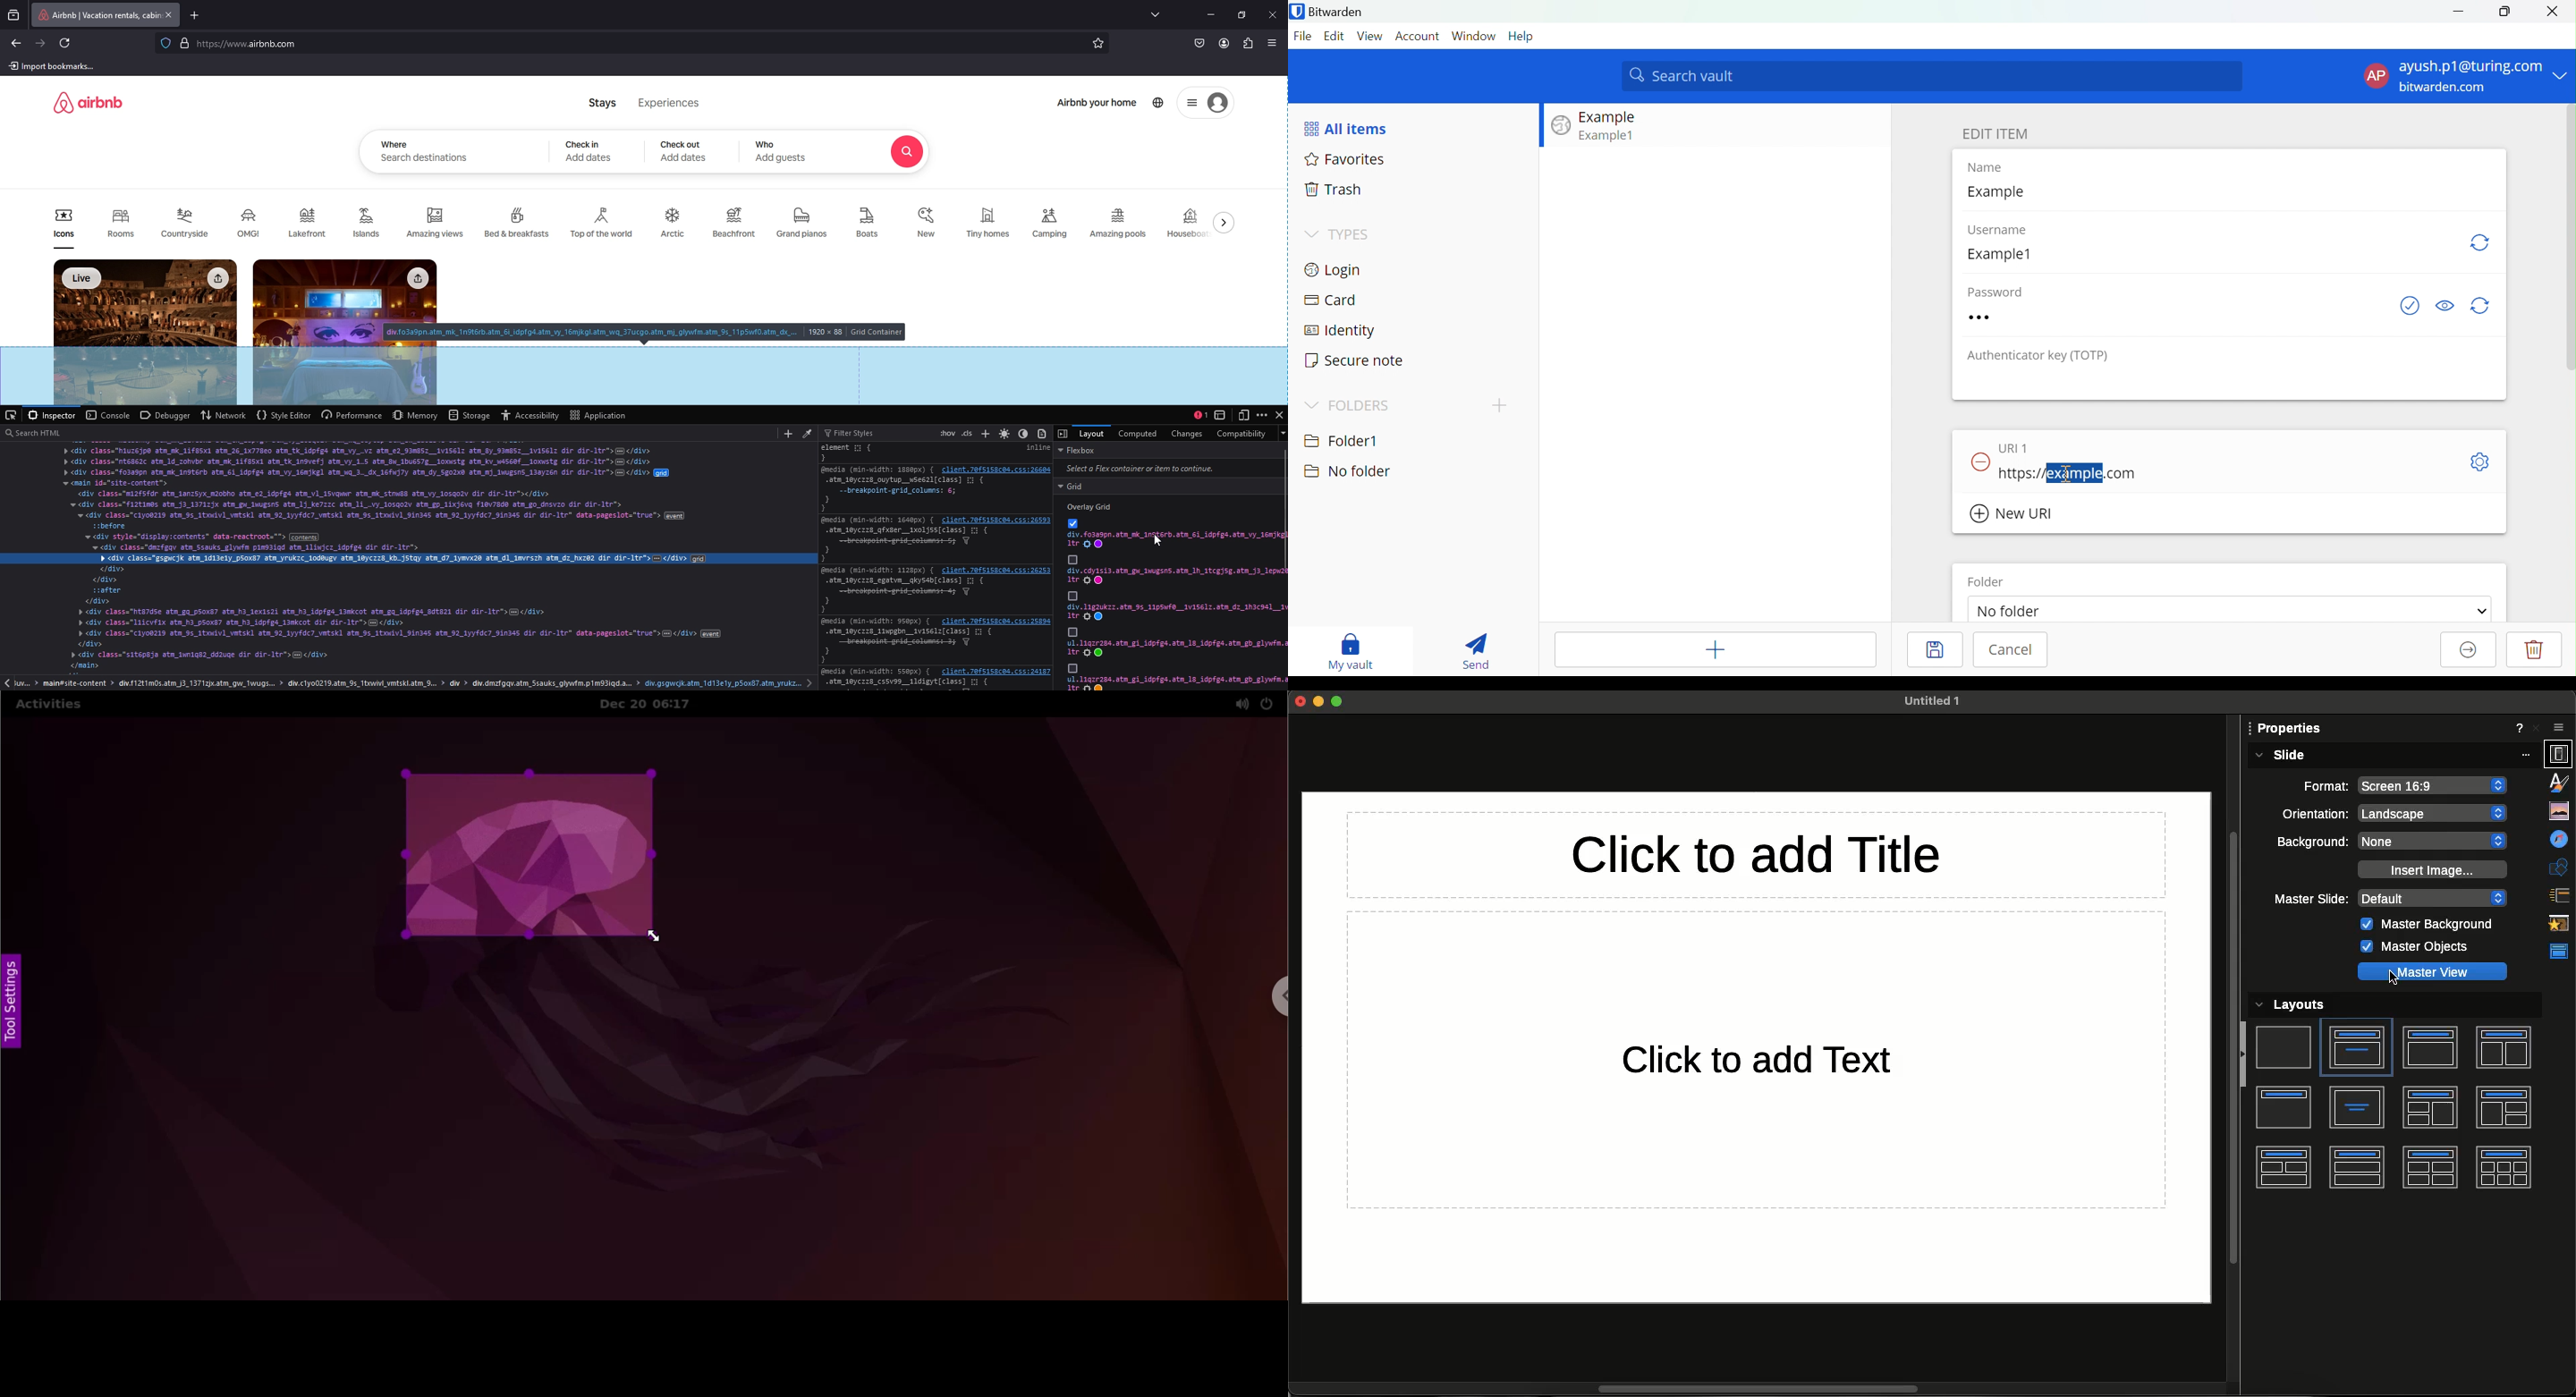 Image resolution: width=2576 pixels, height=1400 pixels. Describe the element at coordinates (1311, 405) in the screenshot. I see `Drop Down` at that location.